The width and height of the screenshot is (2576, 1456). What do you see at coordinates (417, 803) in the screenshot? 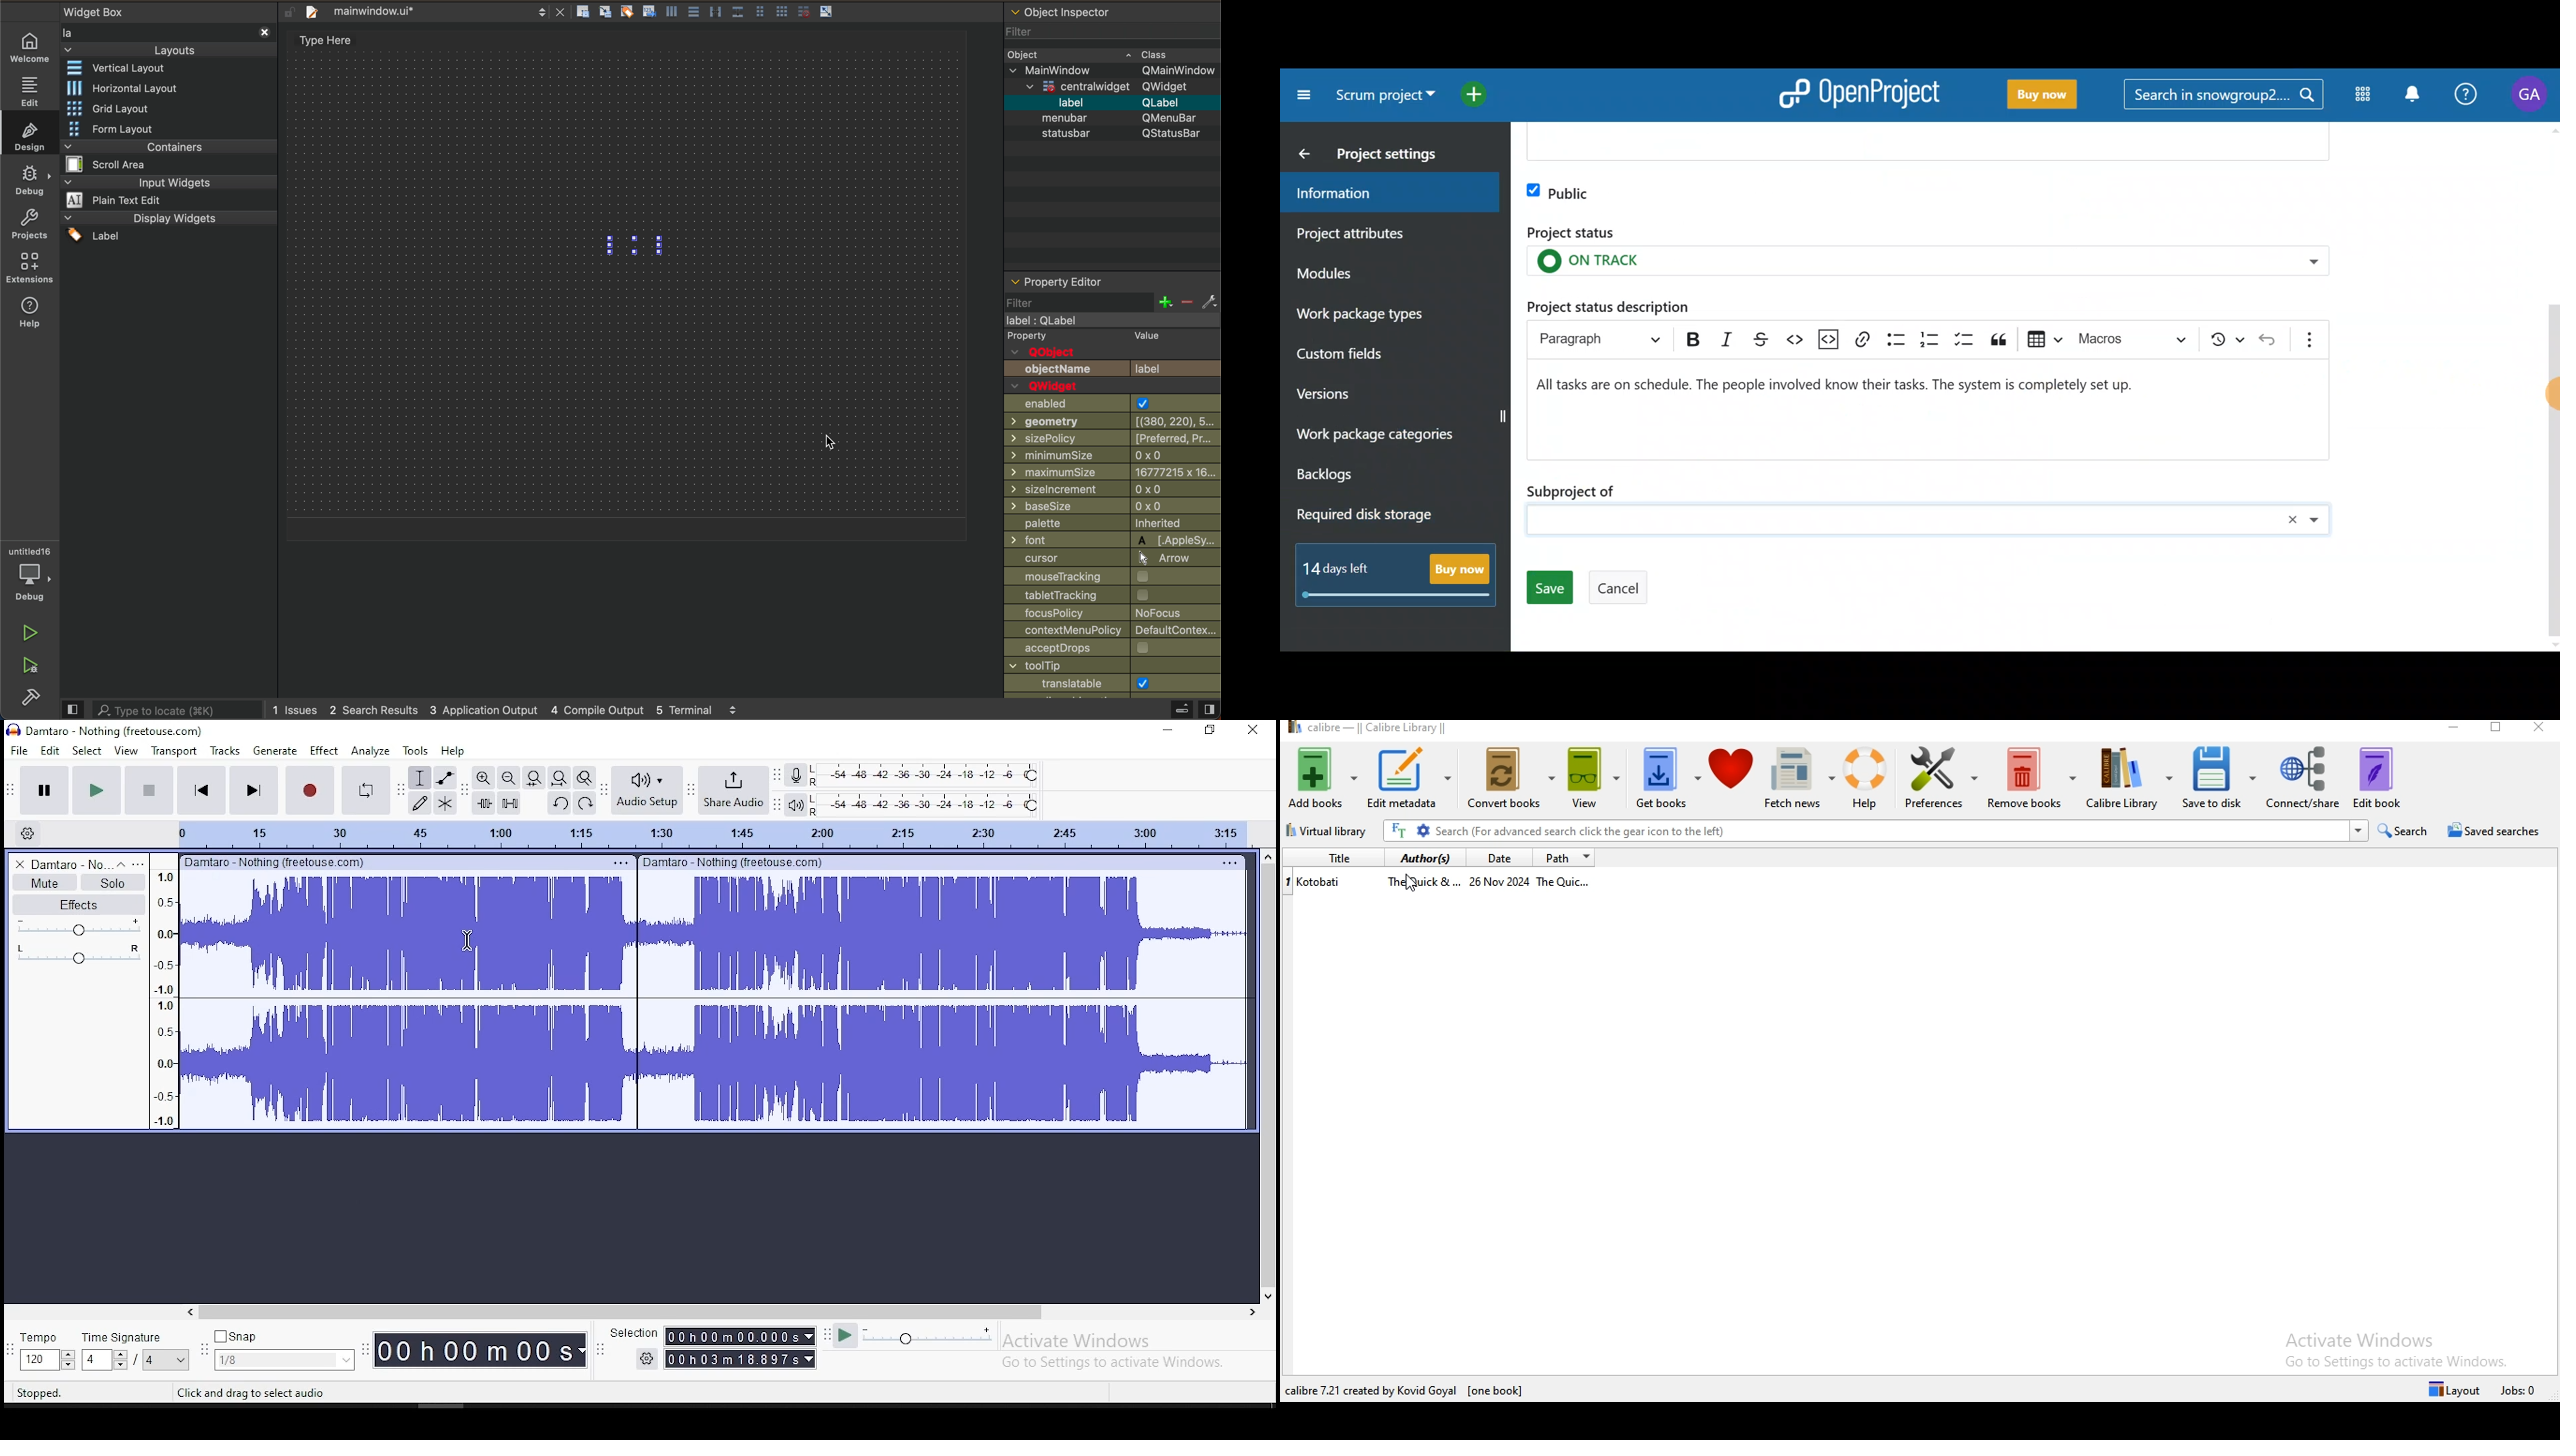
I see `draw tool` at bounding box center [417, 803].